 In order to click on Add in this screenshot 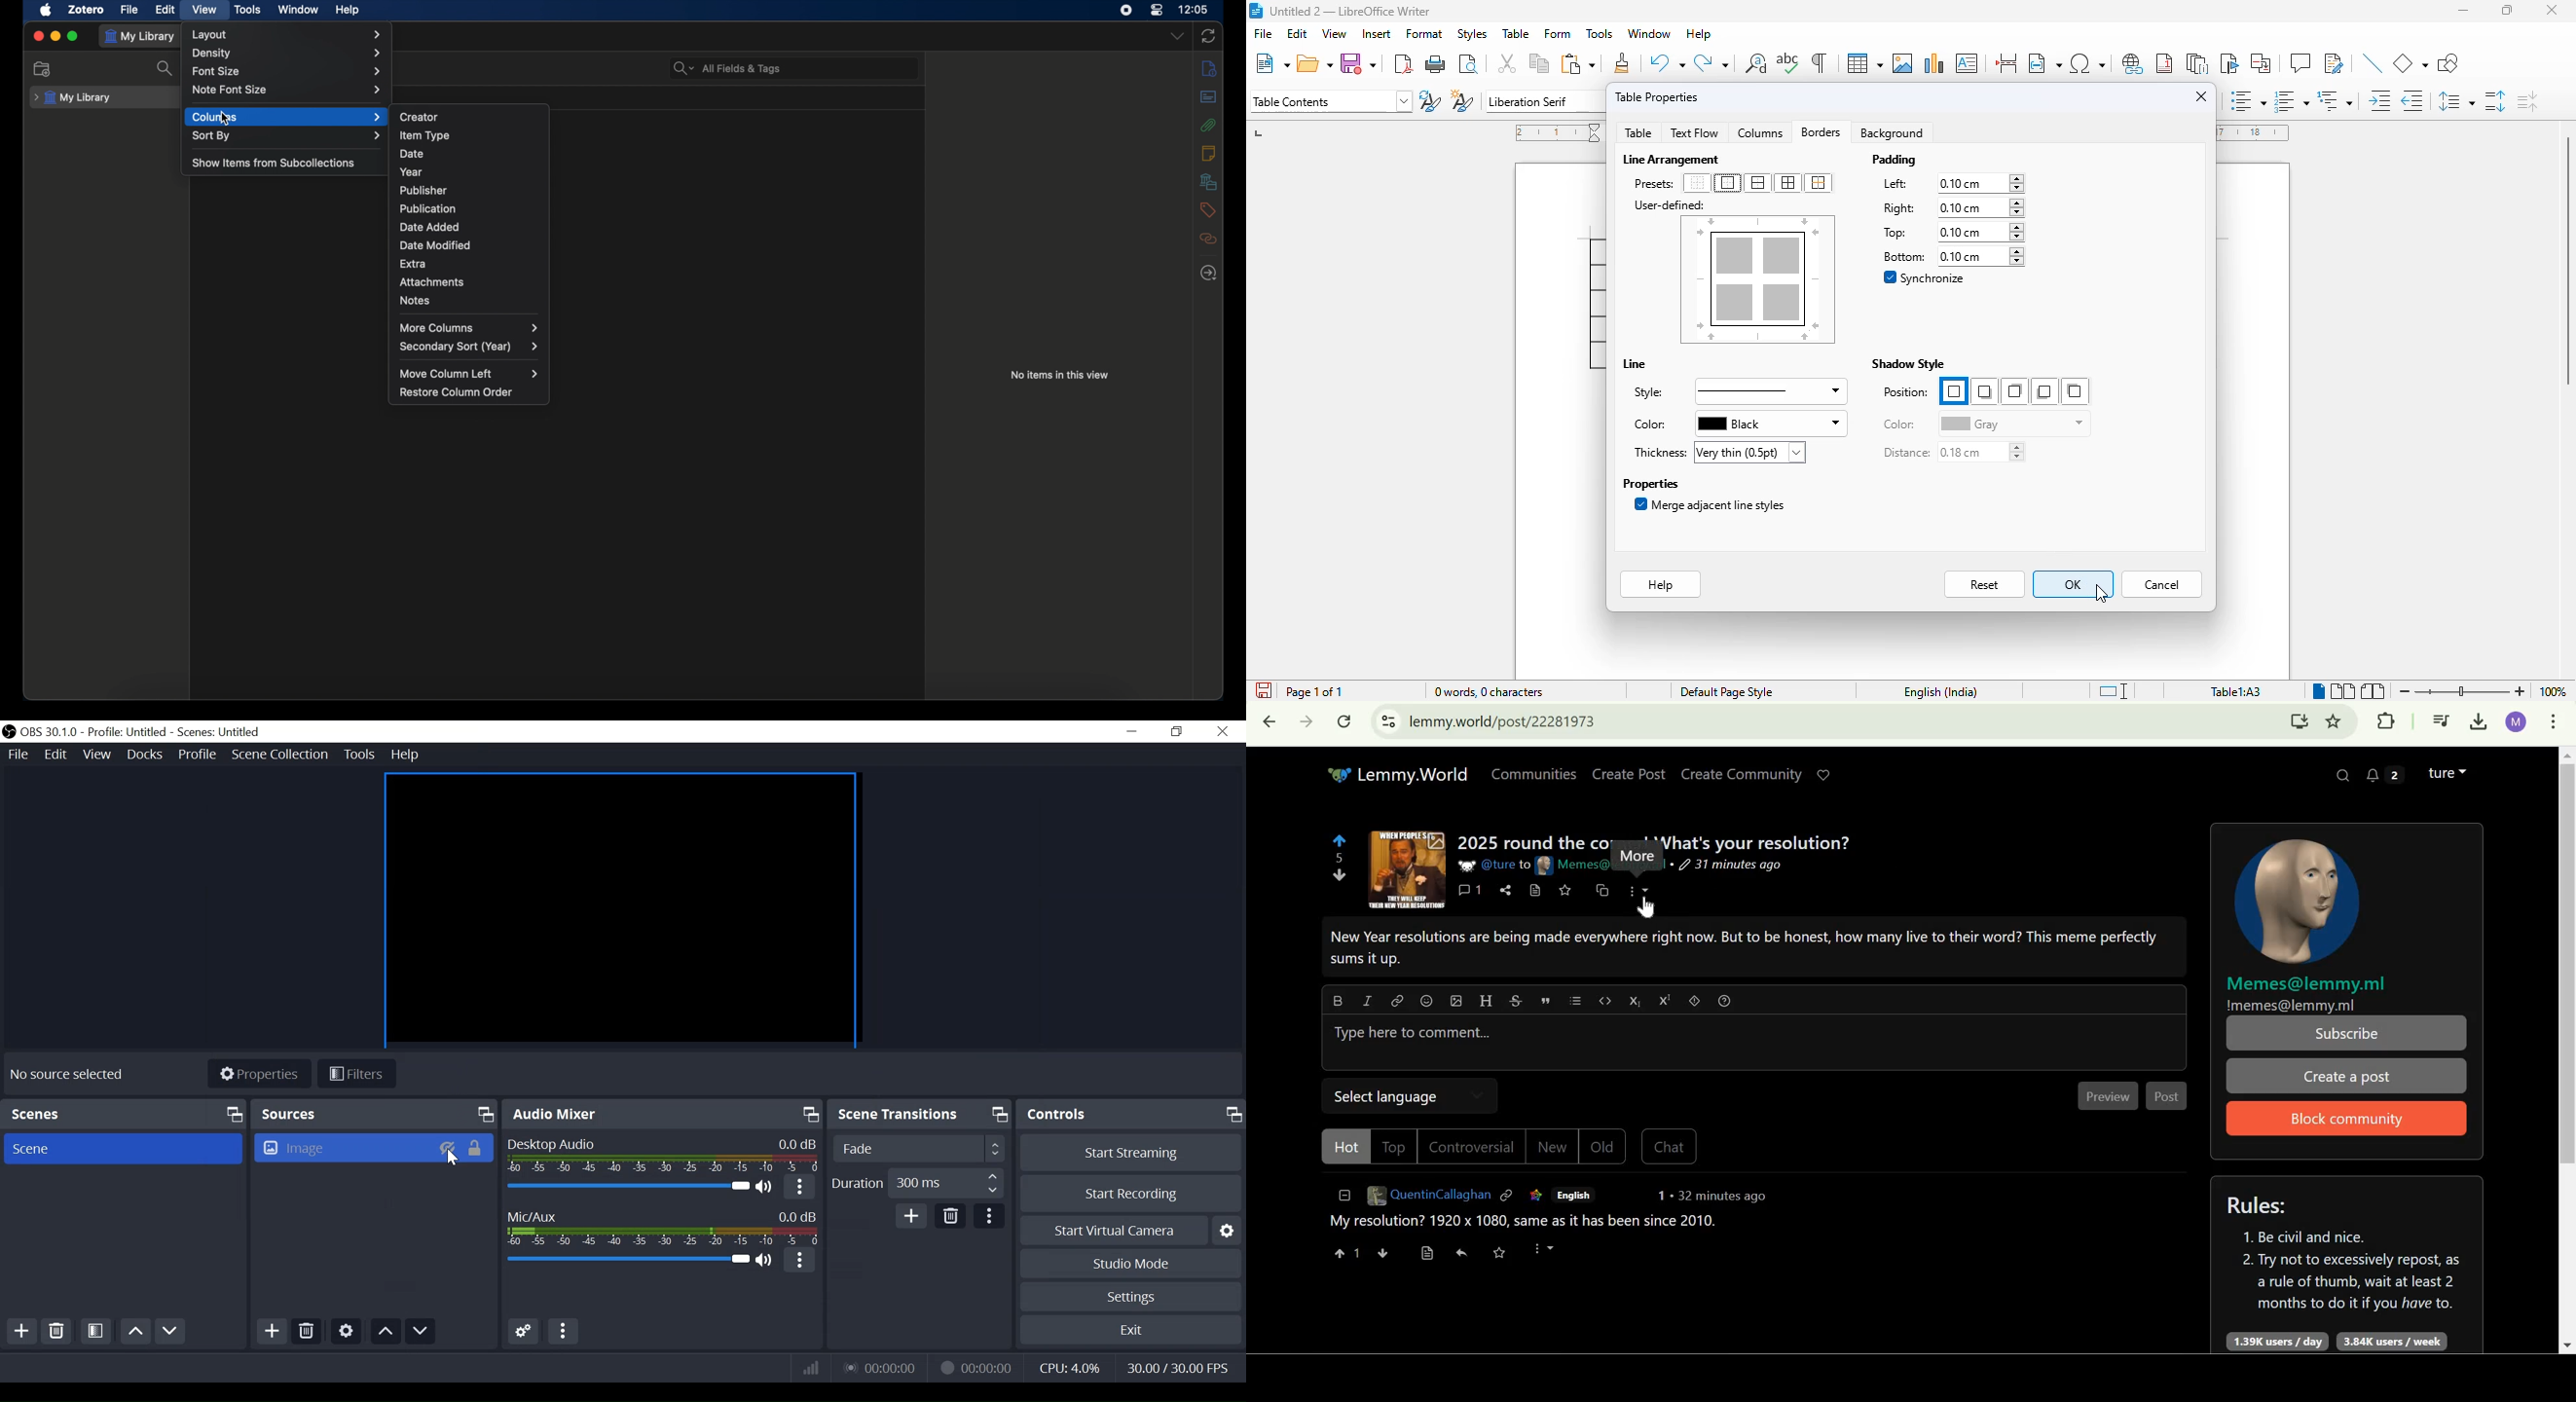, I will do `click(914, 1216)`.